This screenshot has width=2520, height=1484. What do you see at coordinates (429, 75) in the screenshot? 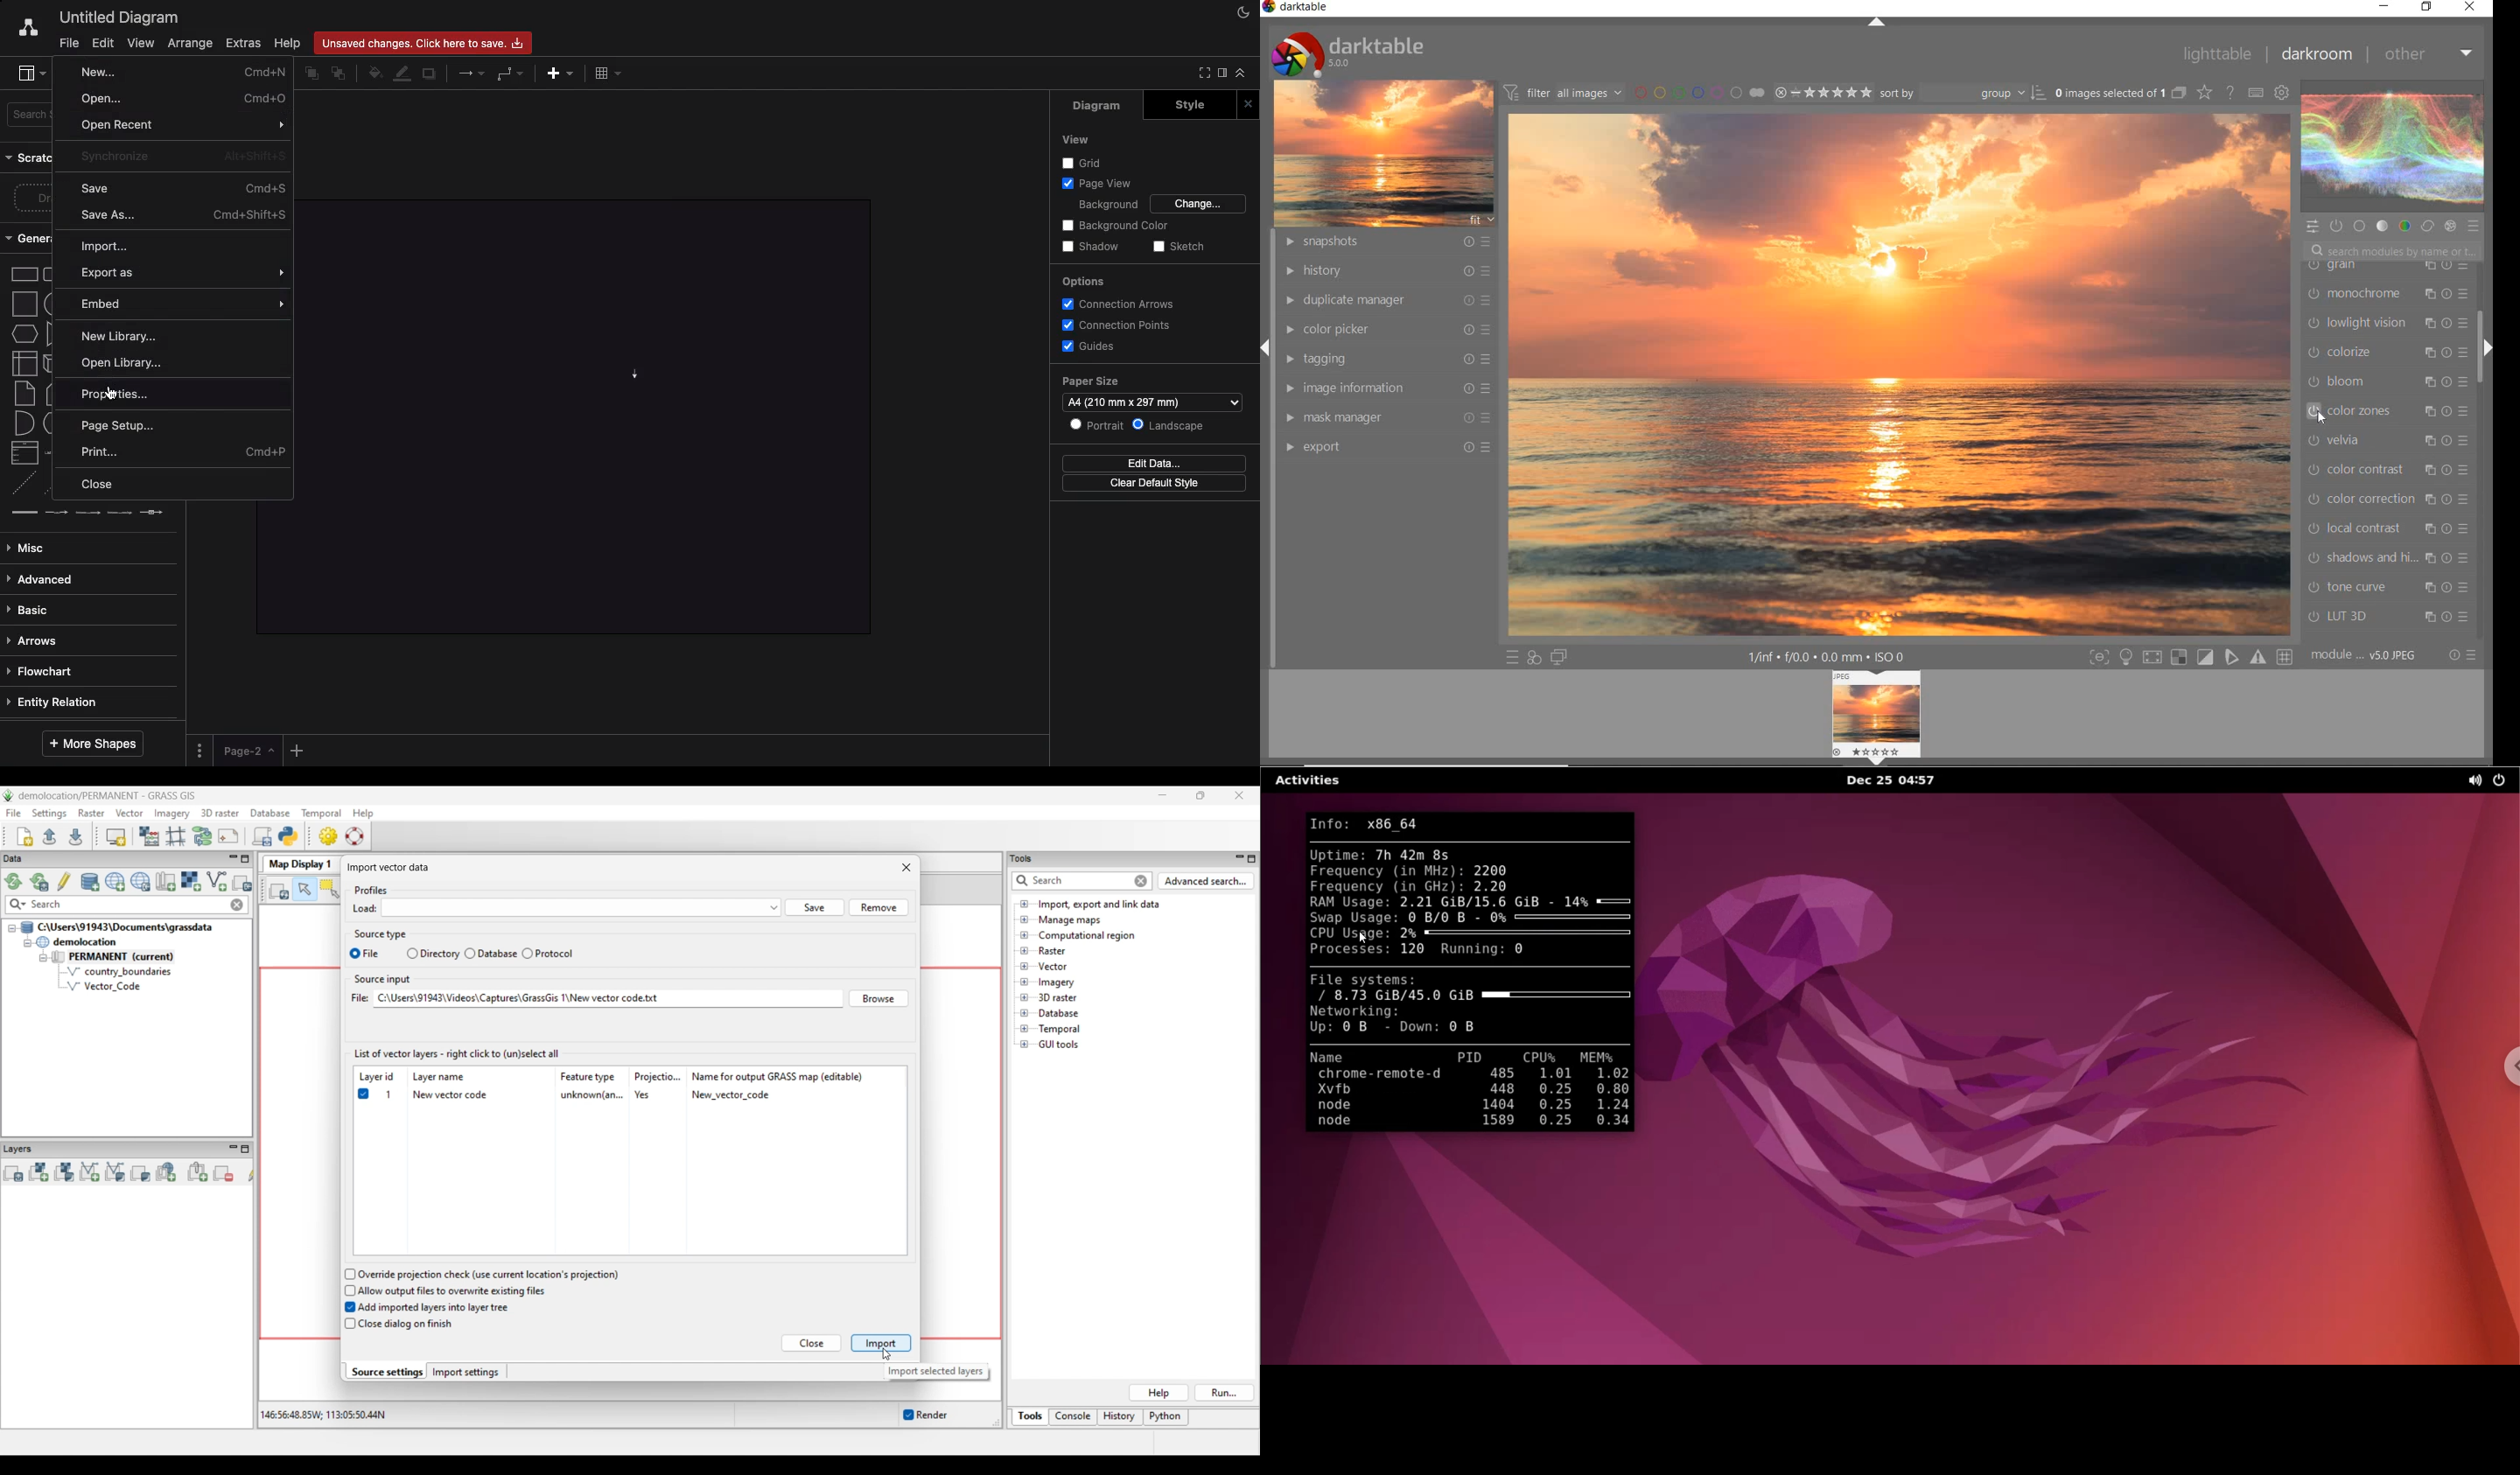
I see `Duplicate` at bounding box center [429, 75].